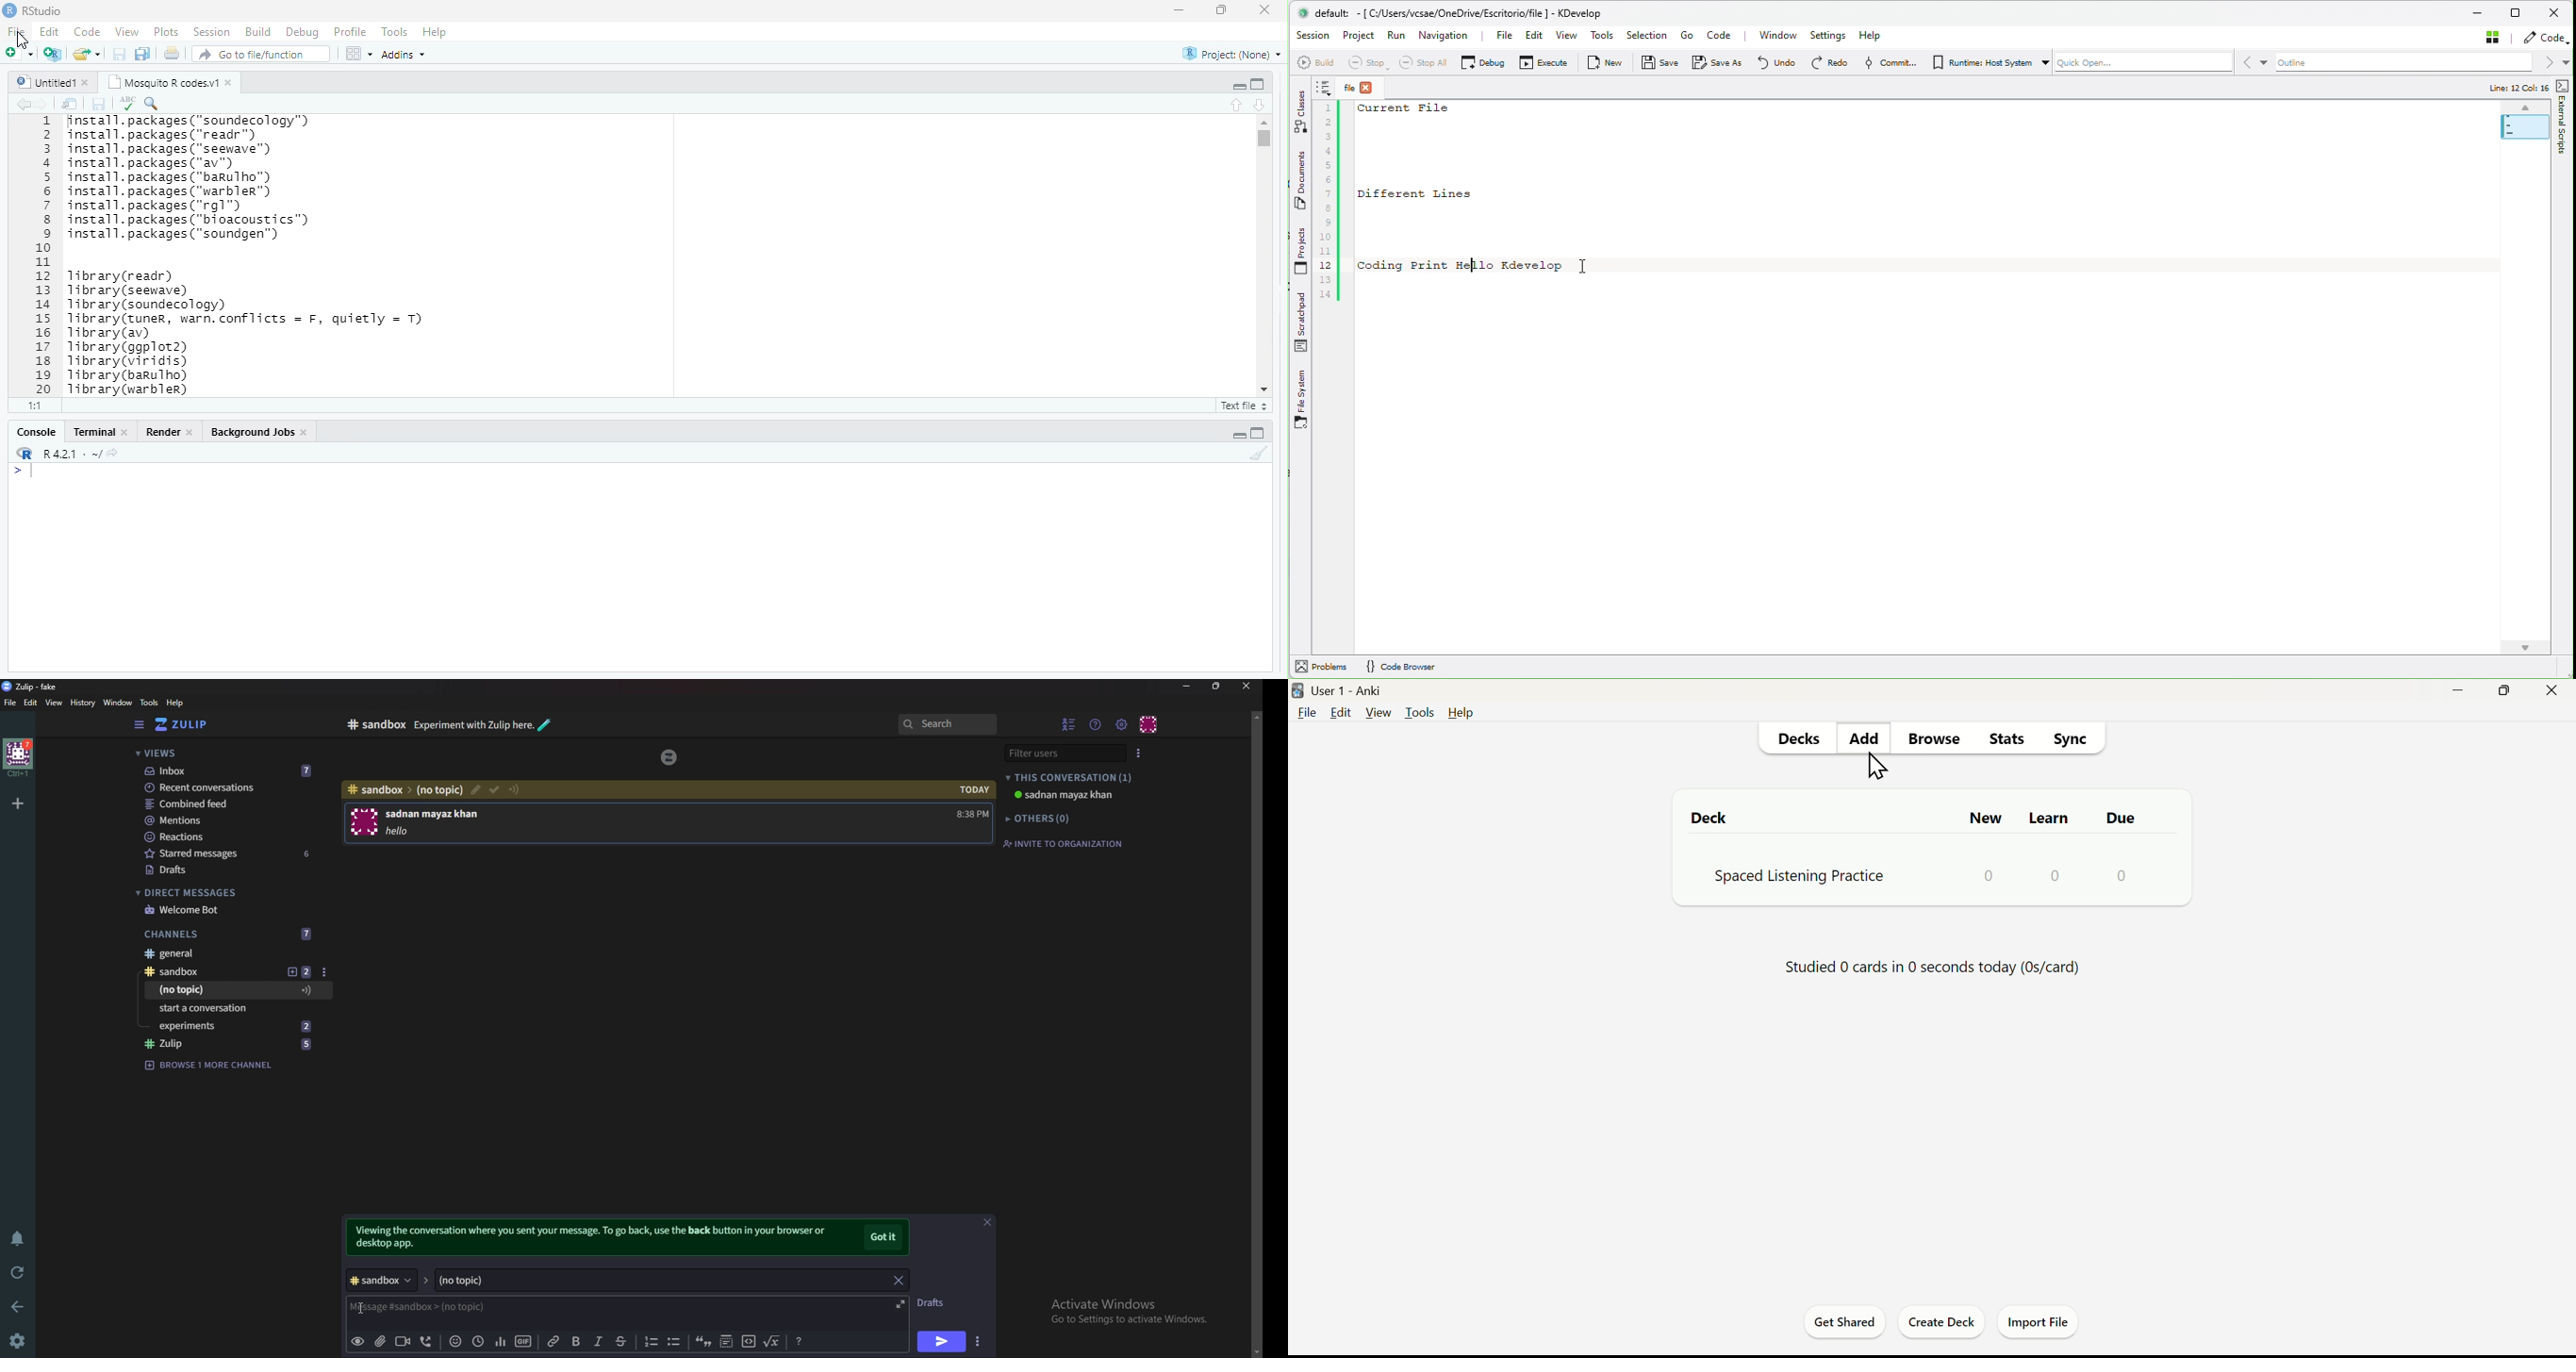 Image resolution: width=2576 pixels, height=1372 pixels. What do you see at coordinates (1255, 1033) in the screenshot?
I see `scroll bar` at bounding box center [1255, 1033].